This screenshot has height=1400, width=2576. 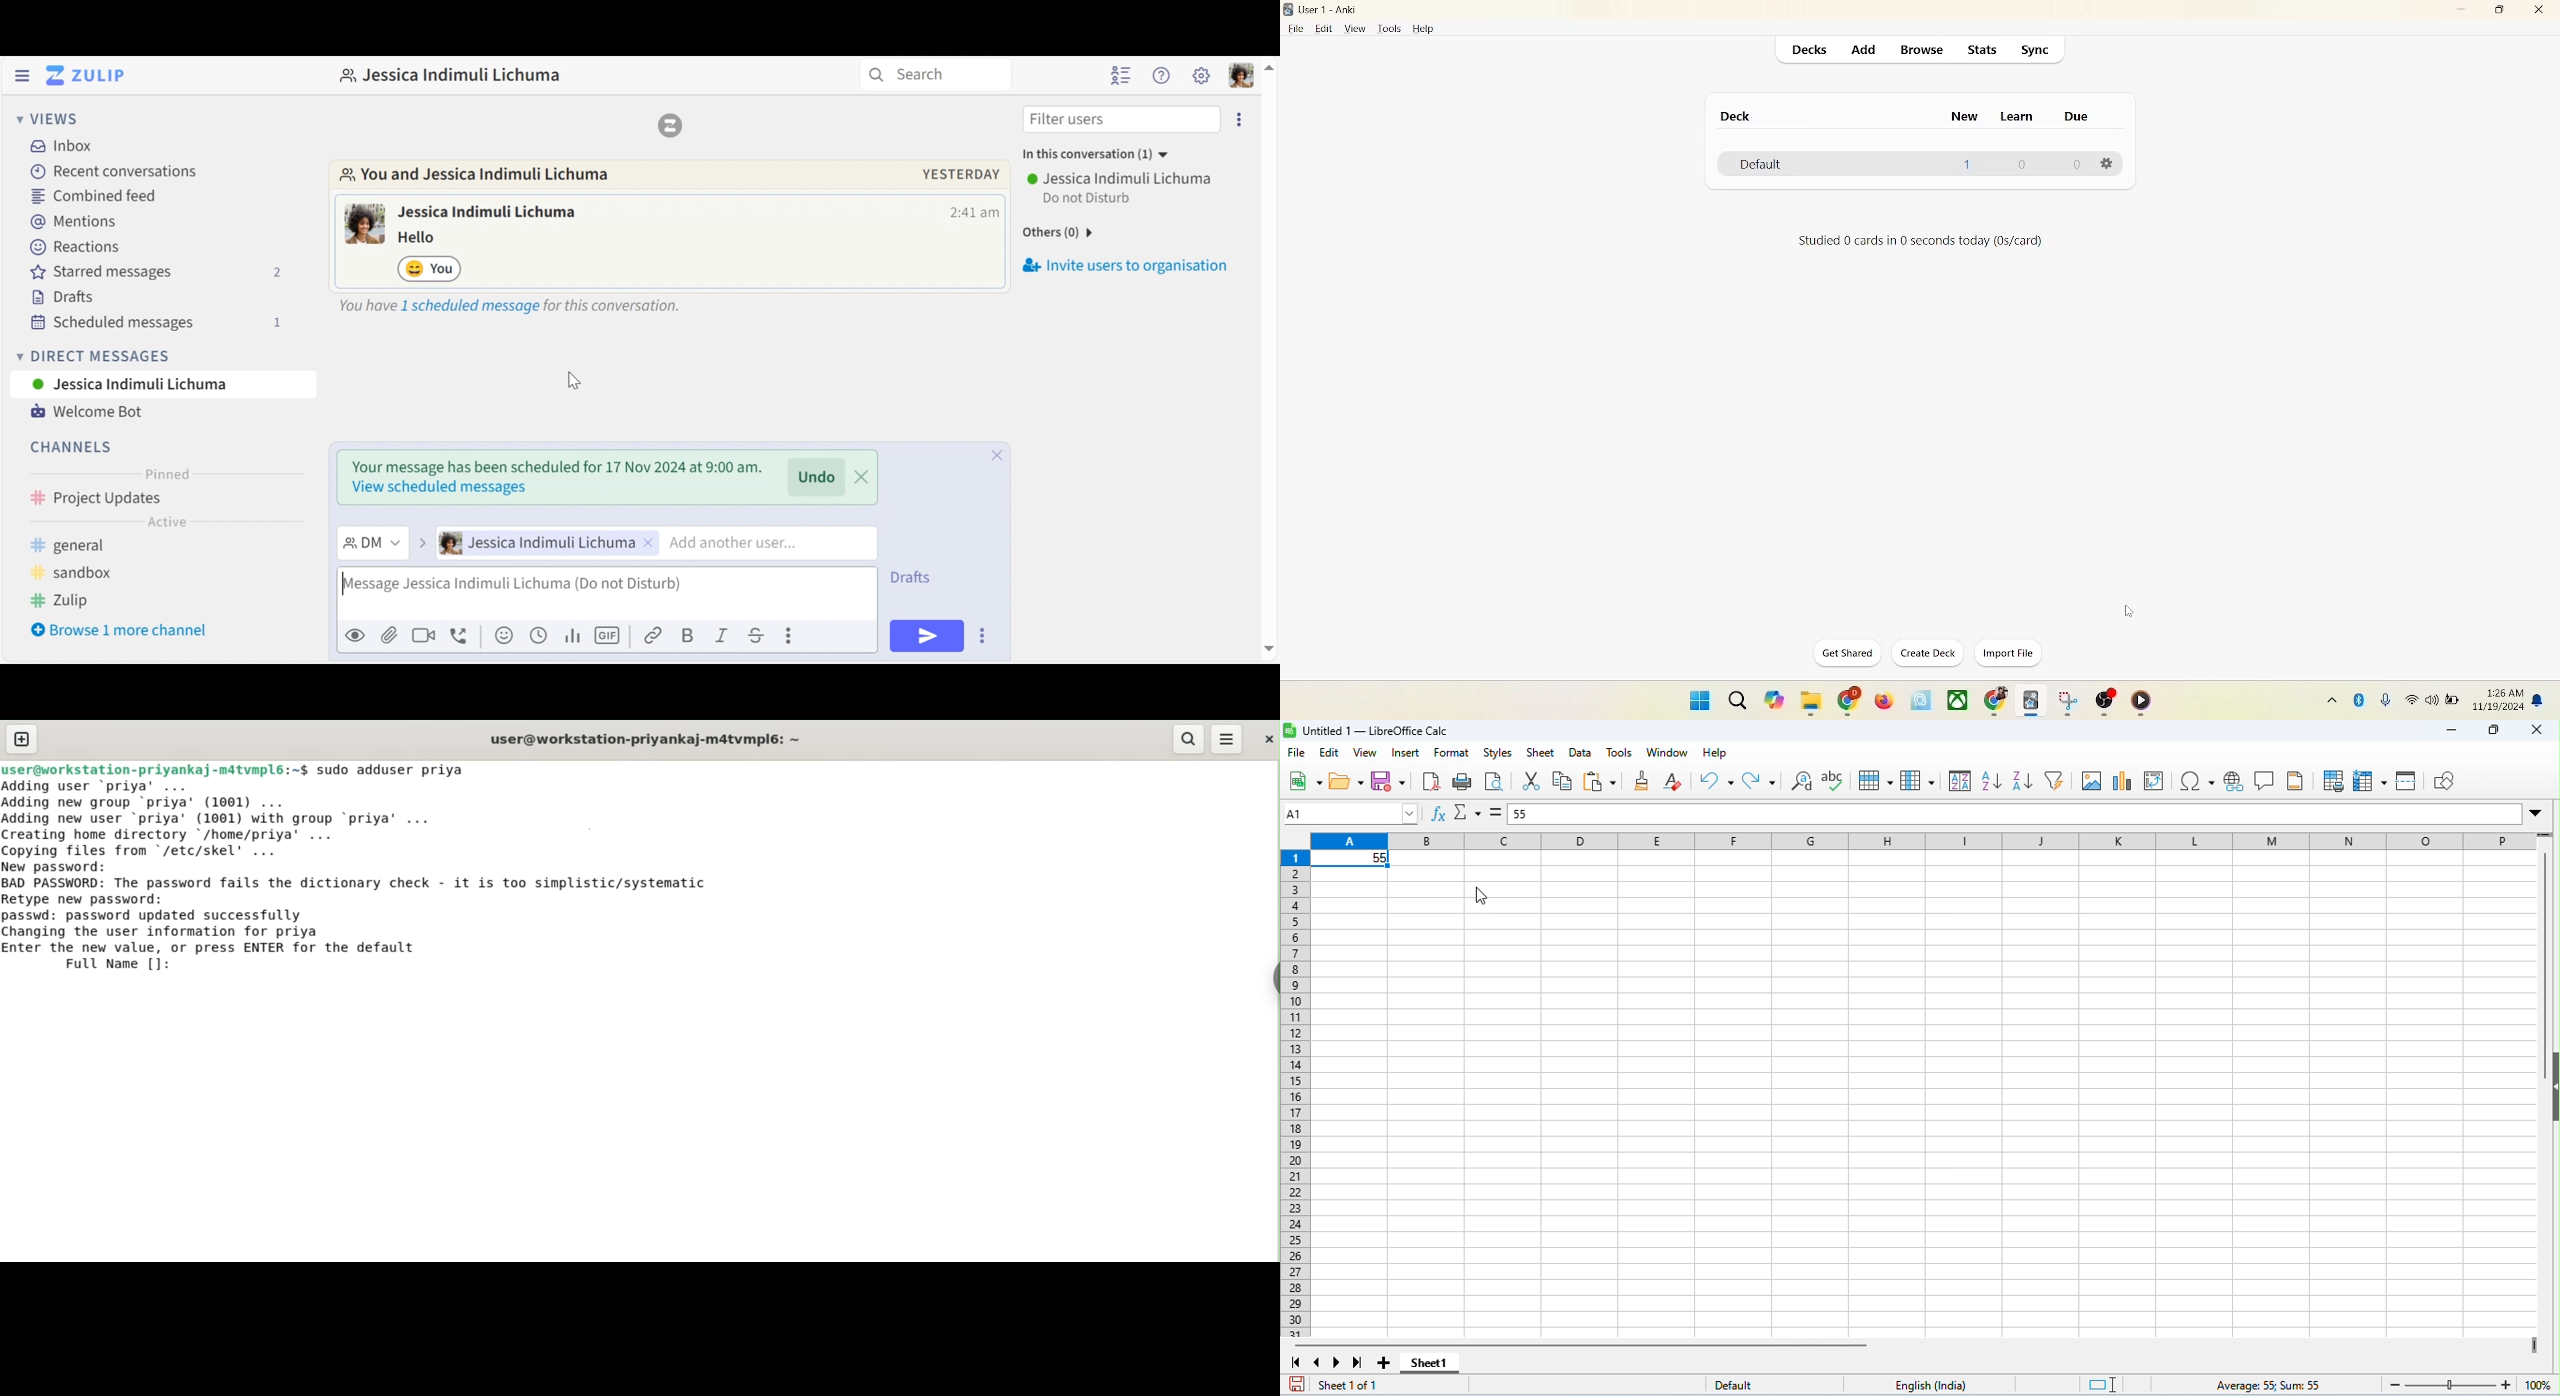 I want to click on User, so click(x=543, y=544).